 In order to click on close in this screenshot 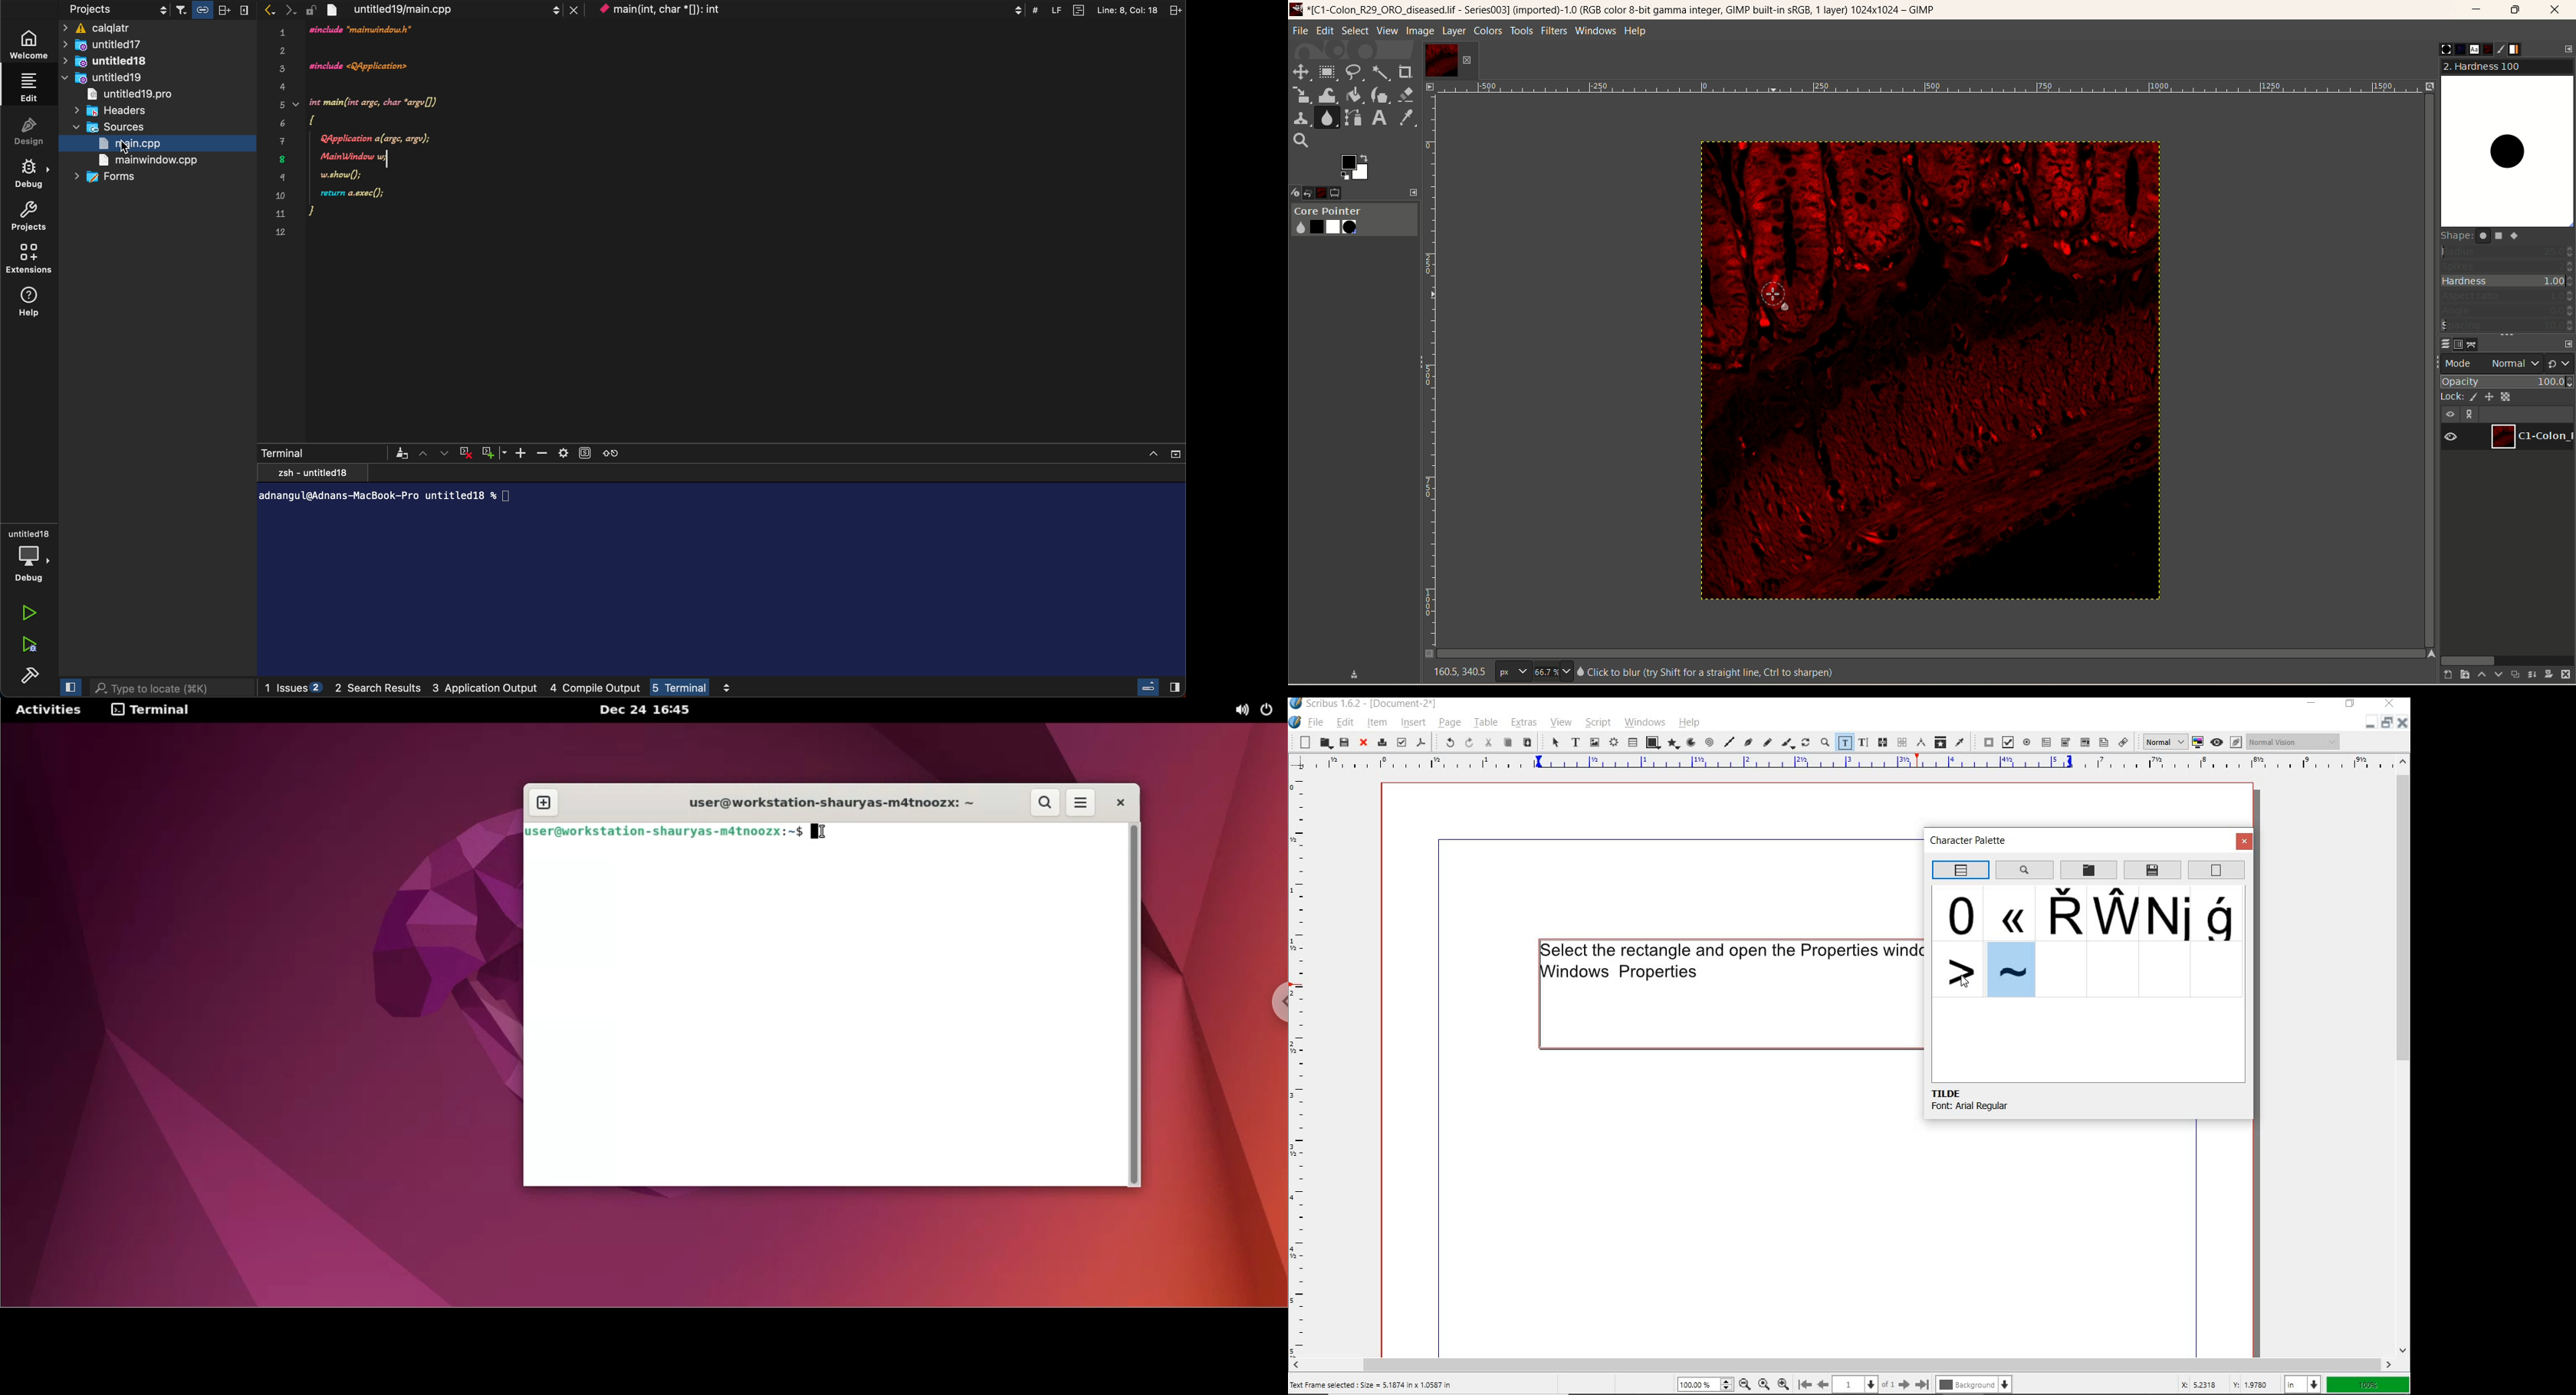, I will do `click(2403, 726)`.